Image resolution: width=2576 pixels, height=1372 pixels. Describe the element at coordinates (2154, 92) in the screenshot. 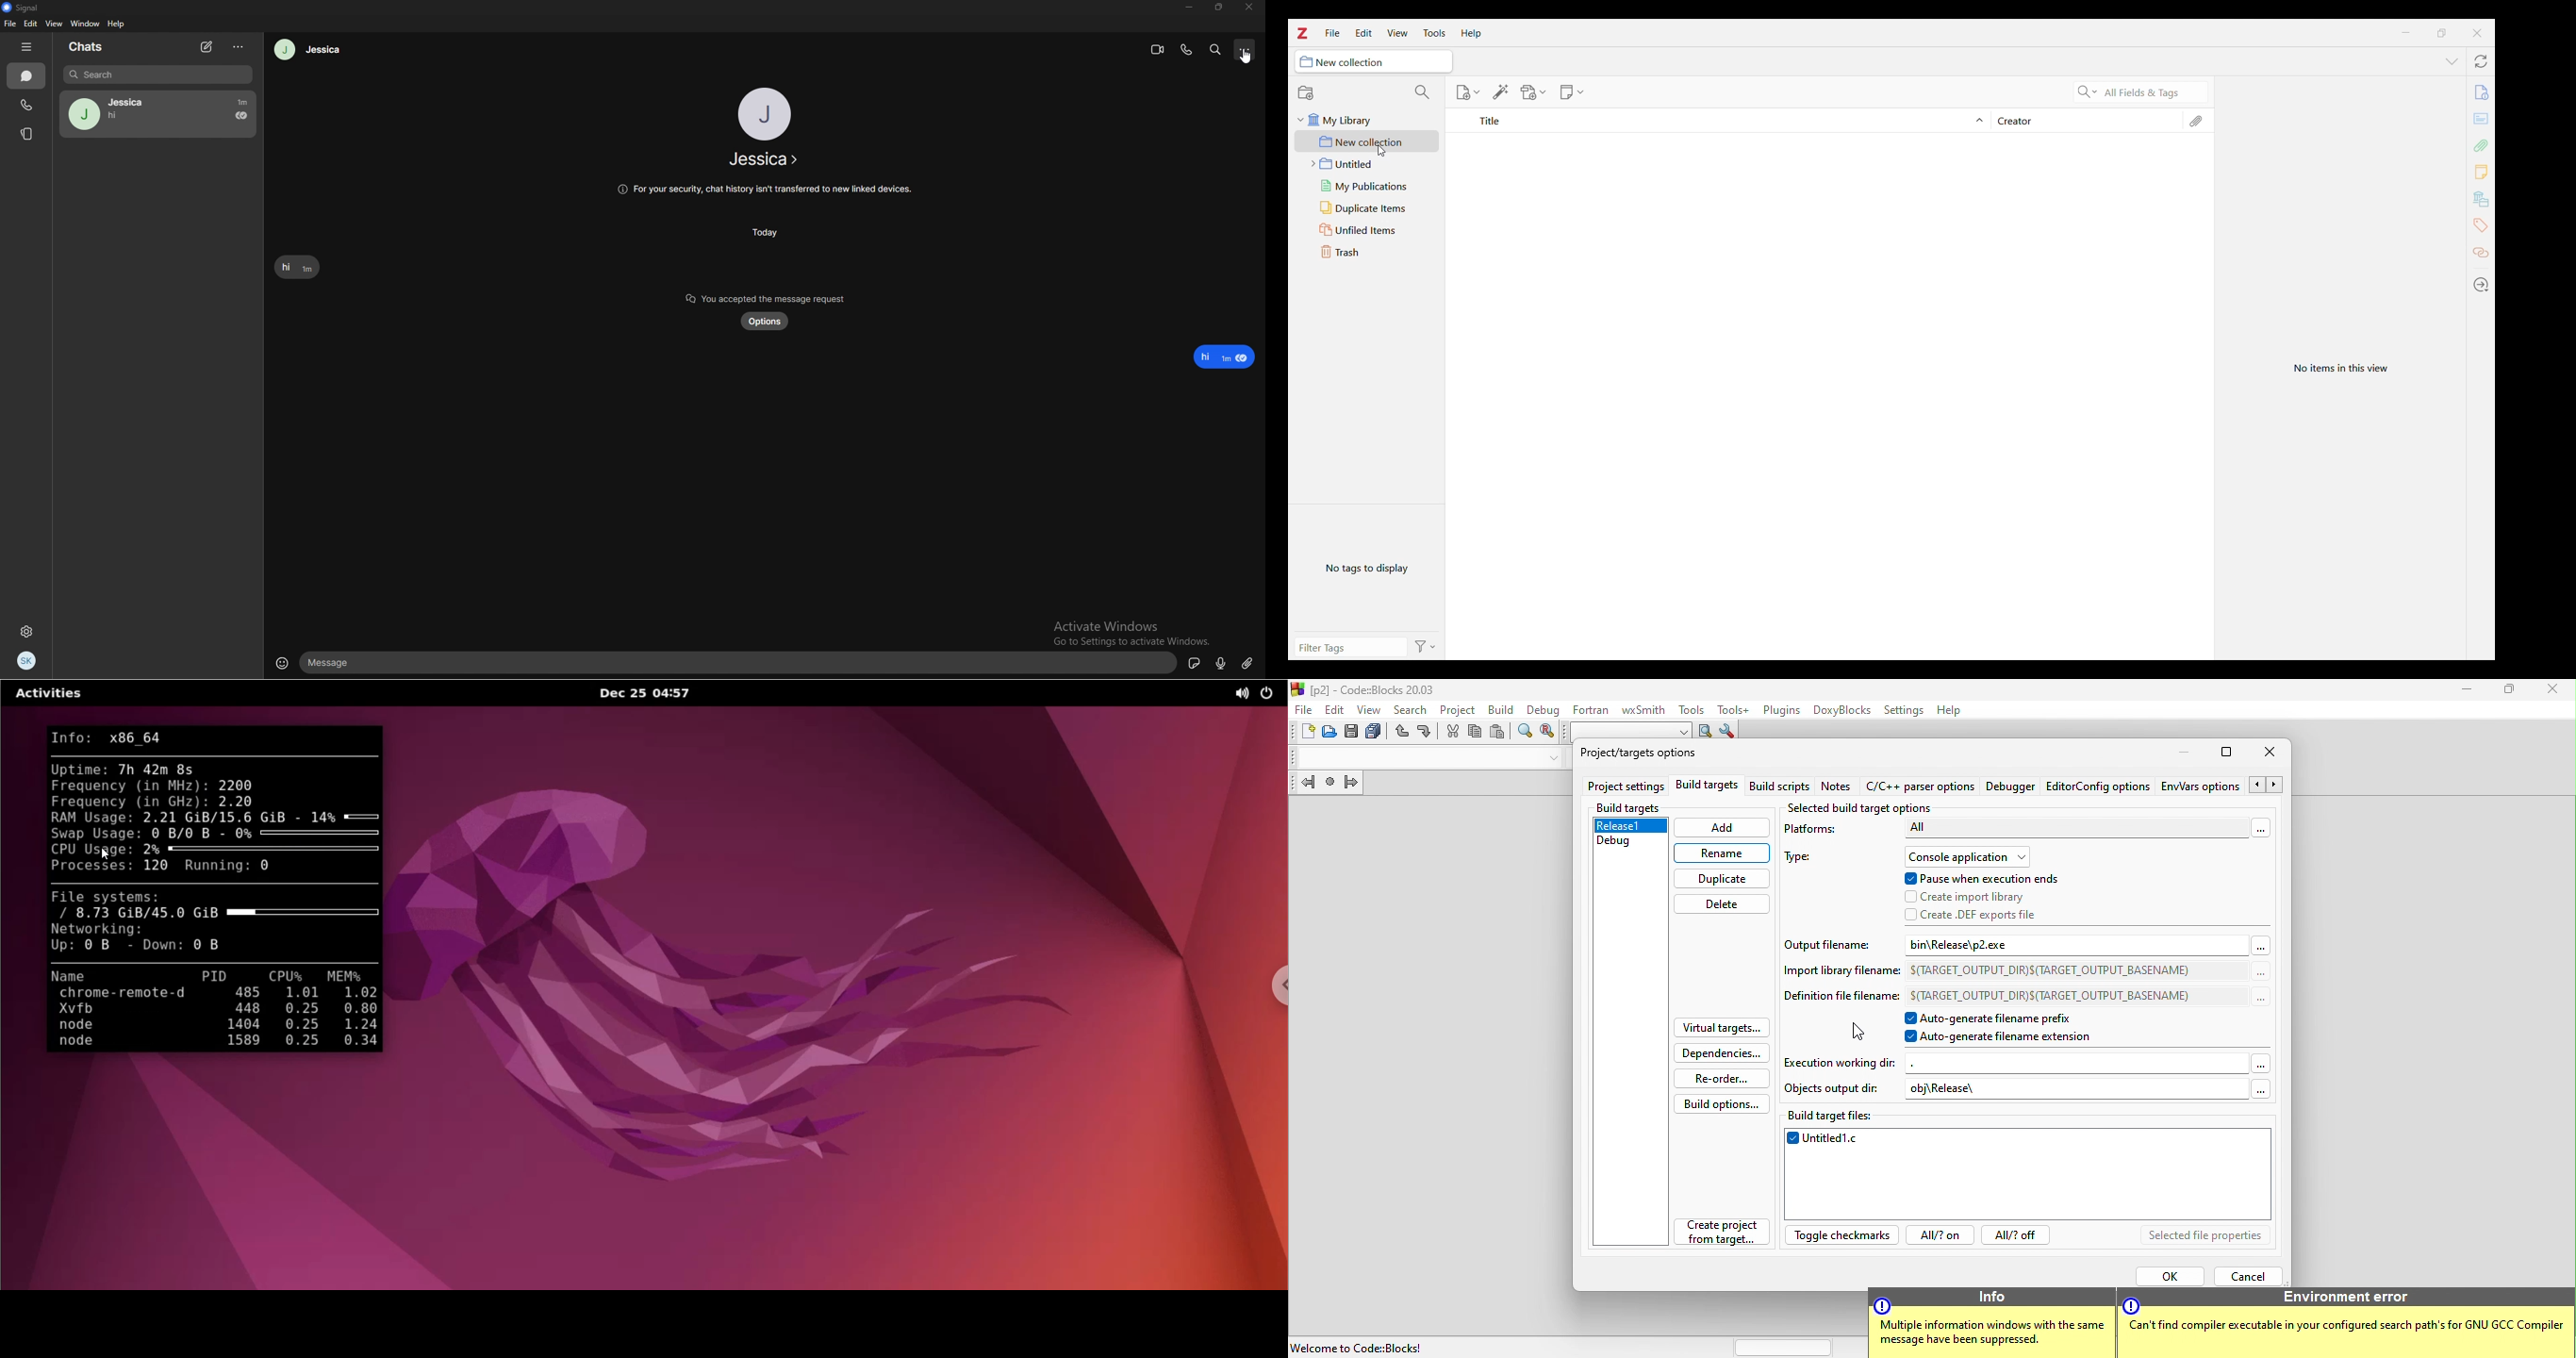

I see `Selected search criteria` at that location.